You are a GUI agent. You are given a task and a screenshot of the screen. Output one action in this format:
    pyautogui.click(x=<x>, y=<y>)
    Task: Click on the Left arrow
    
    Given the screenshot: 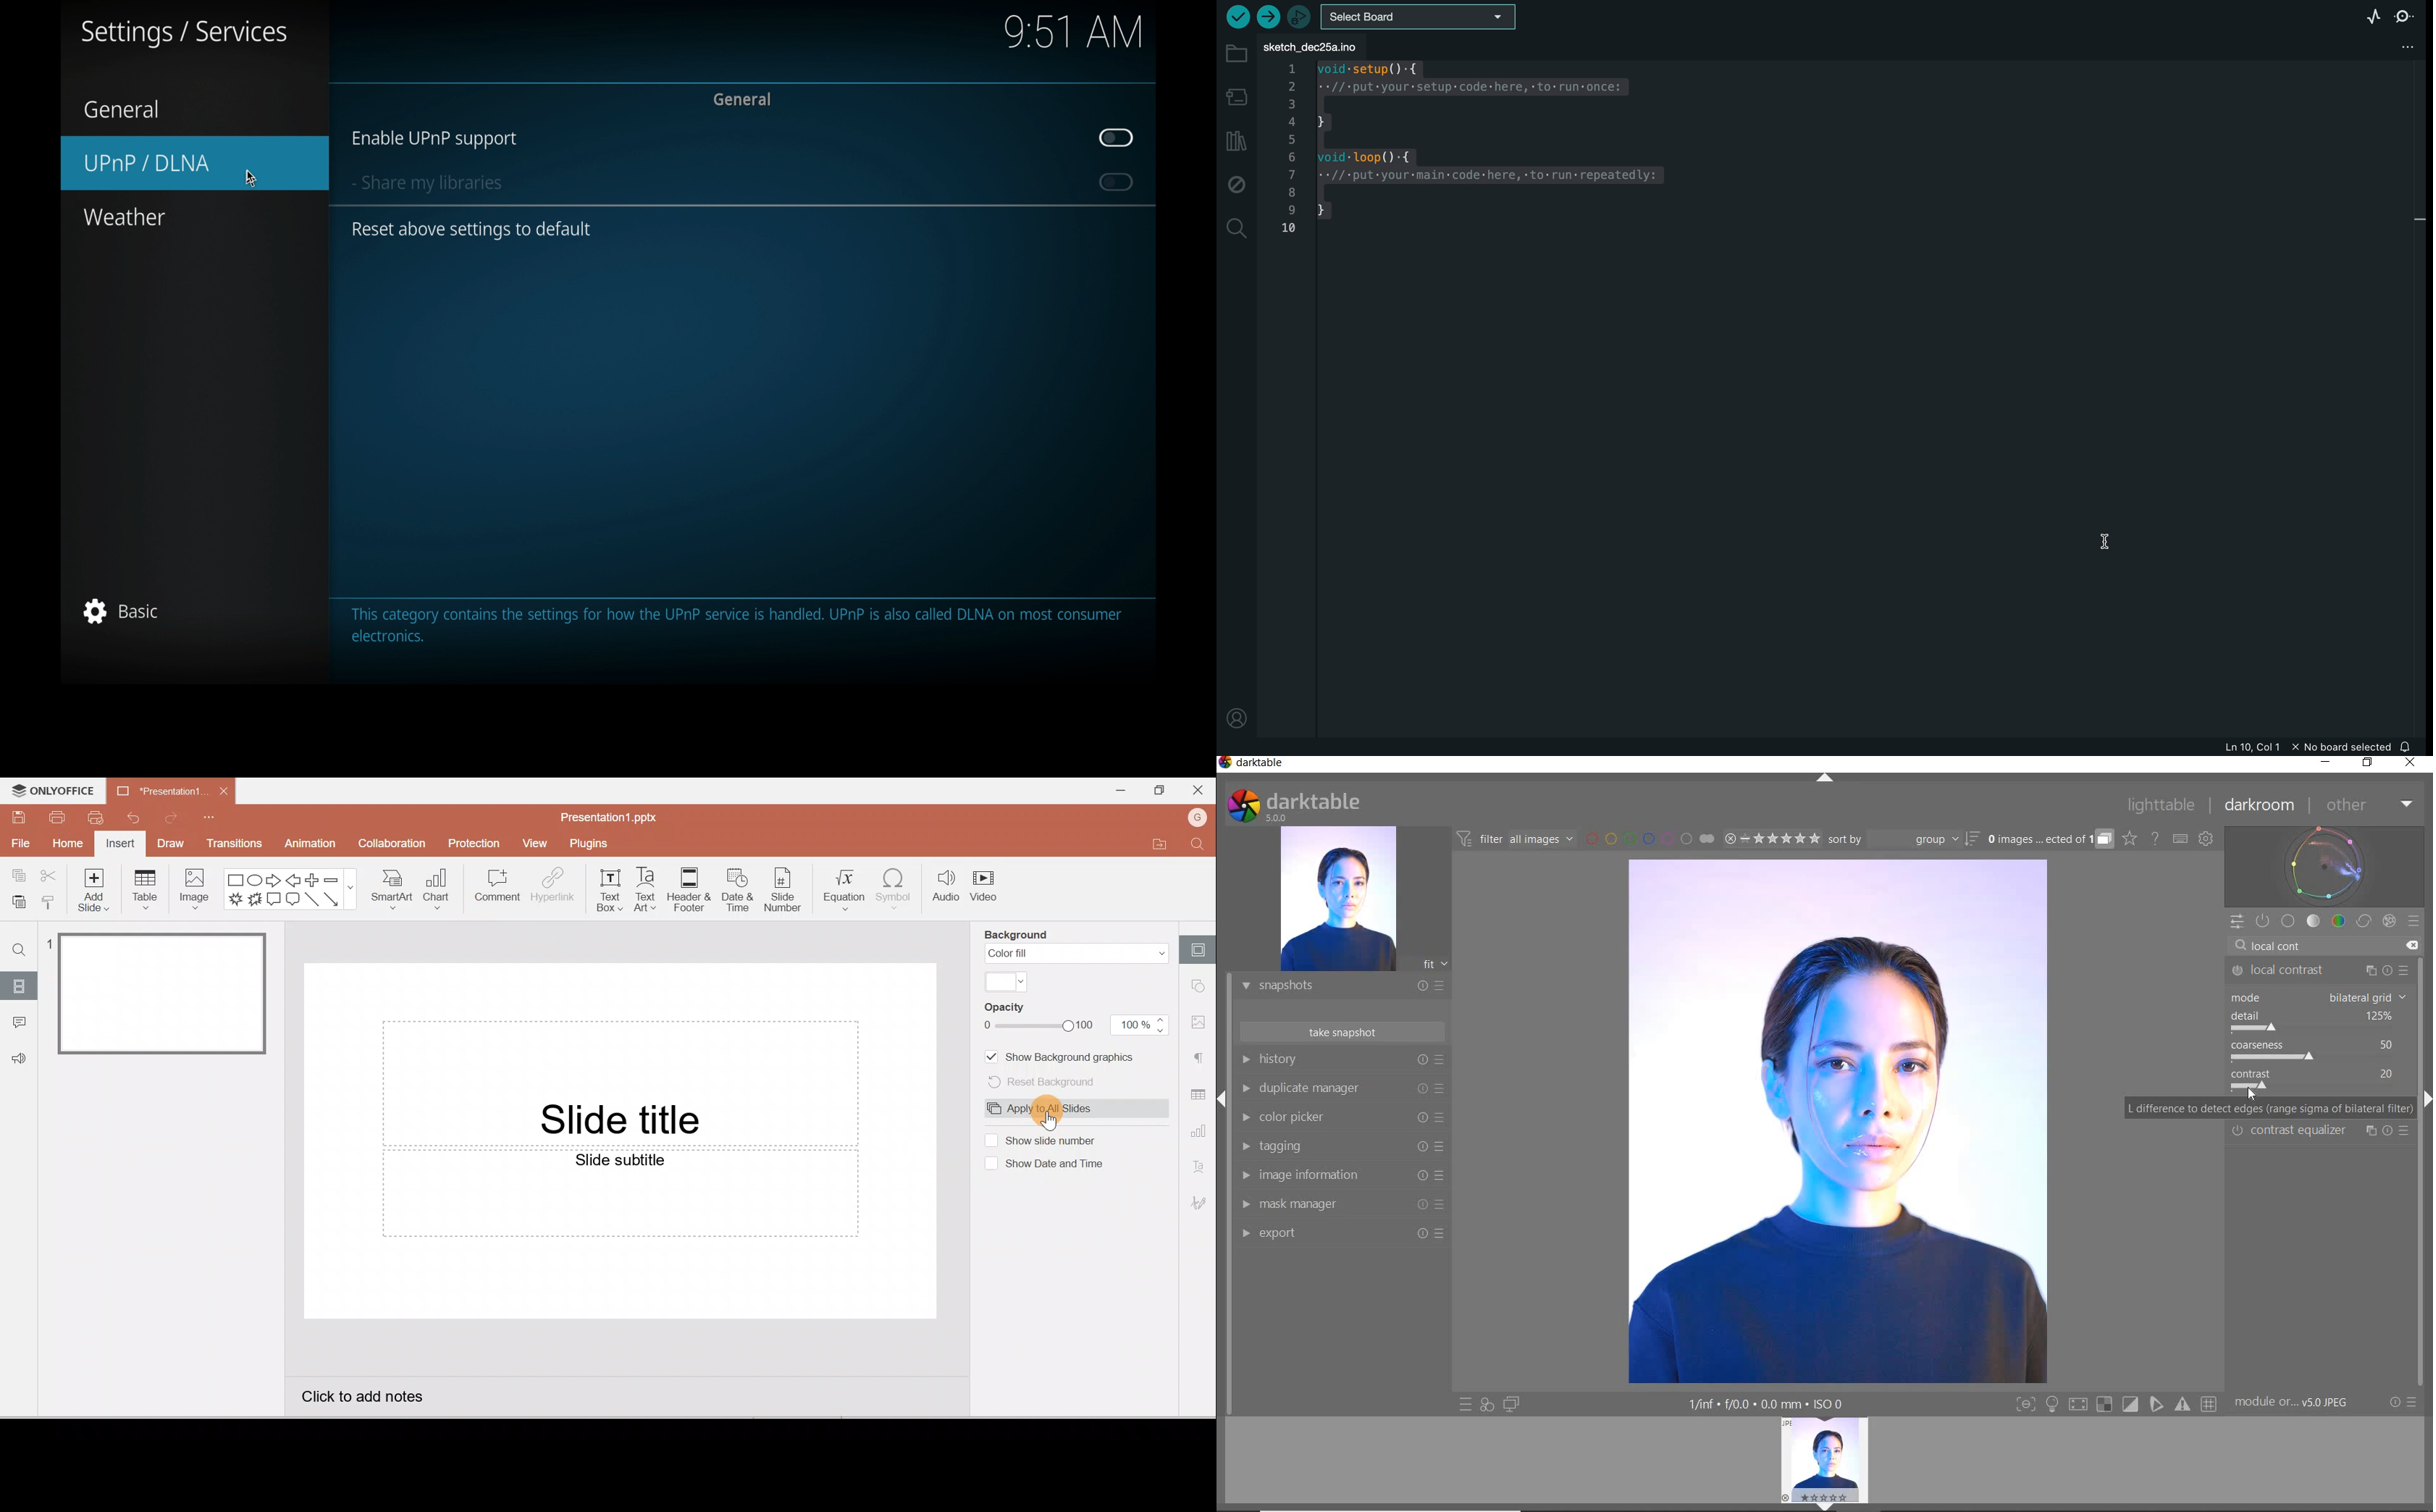 What is the action you would take?
    pyautogui.click(x=293, y=879)
    